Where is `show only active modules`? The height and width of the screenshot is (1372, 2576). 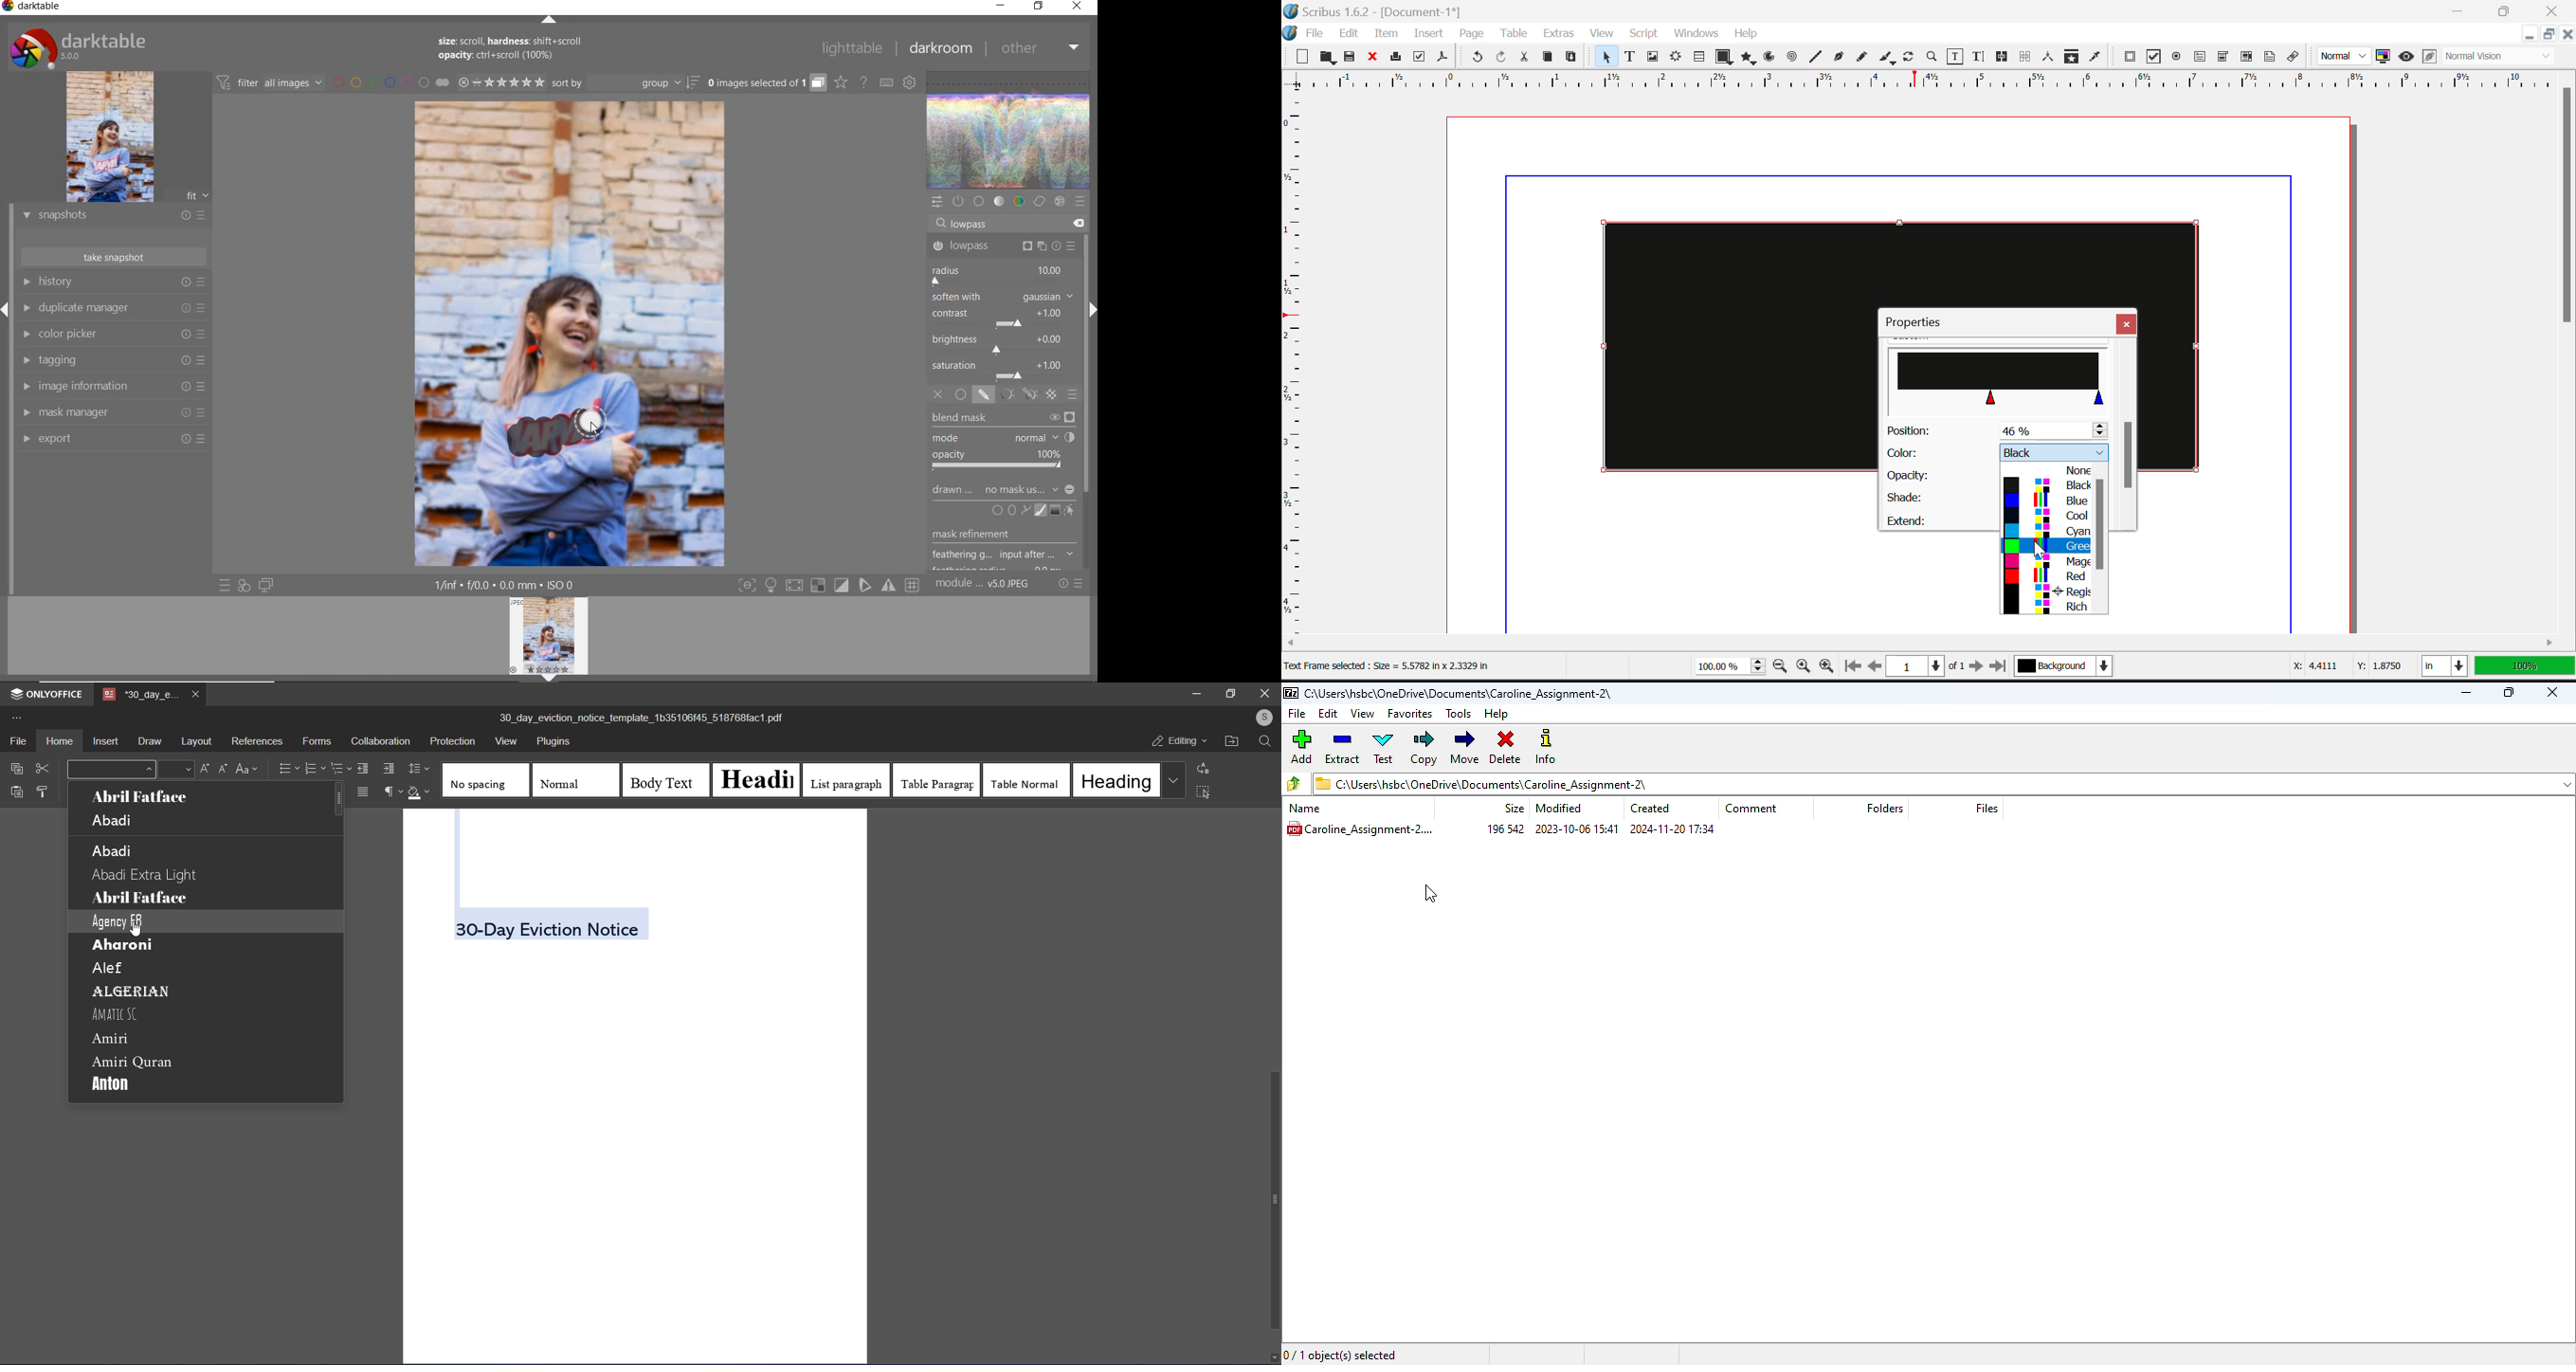
show only active modules is located at coordinates (959, 202).